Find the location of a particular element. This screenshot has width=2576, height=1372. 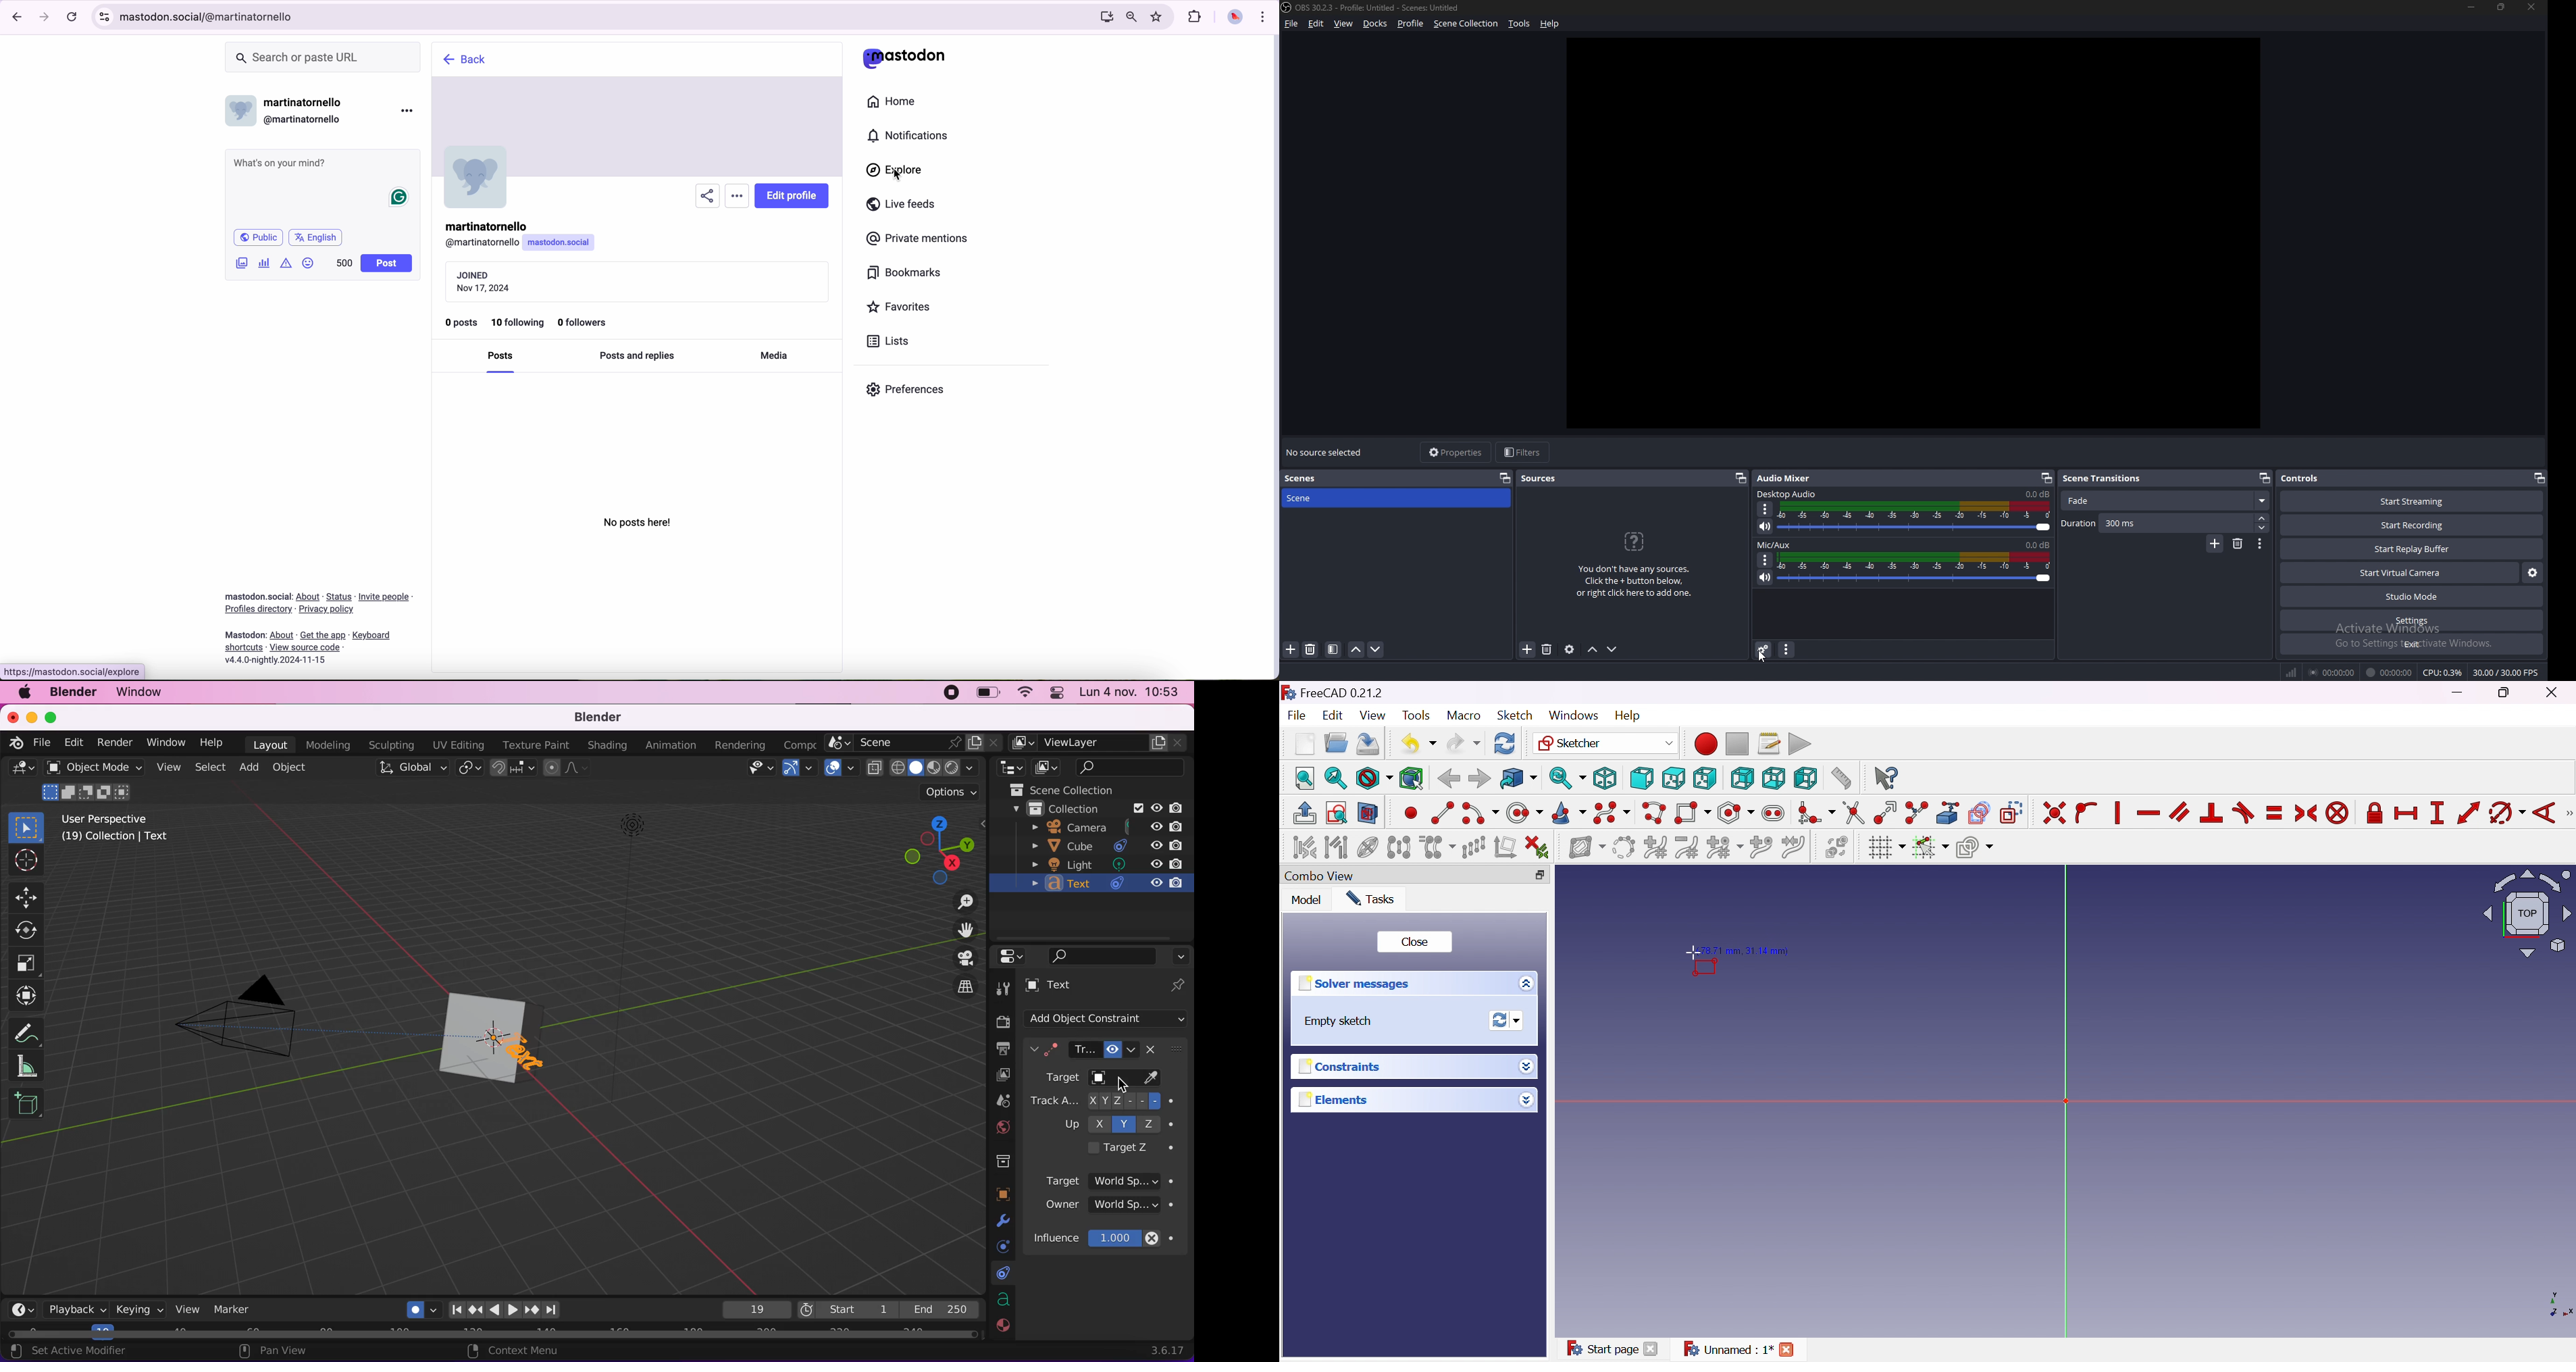

navigate foward is located at coordinates (45, 18).